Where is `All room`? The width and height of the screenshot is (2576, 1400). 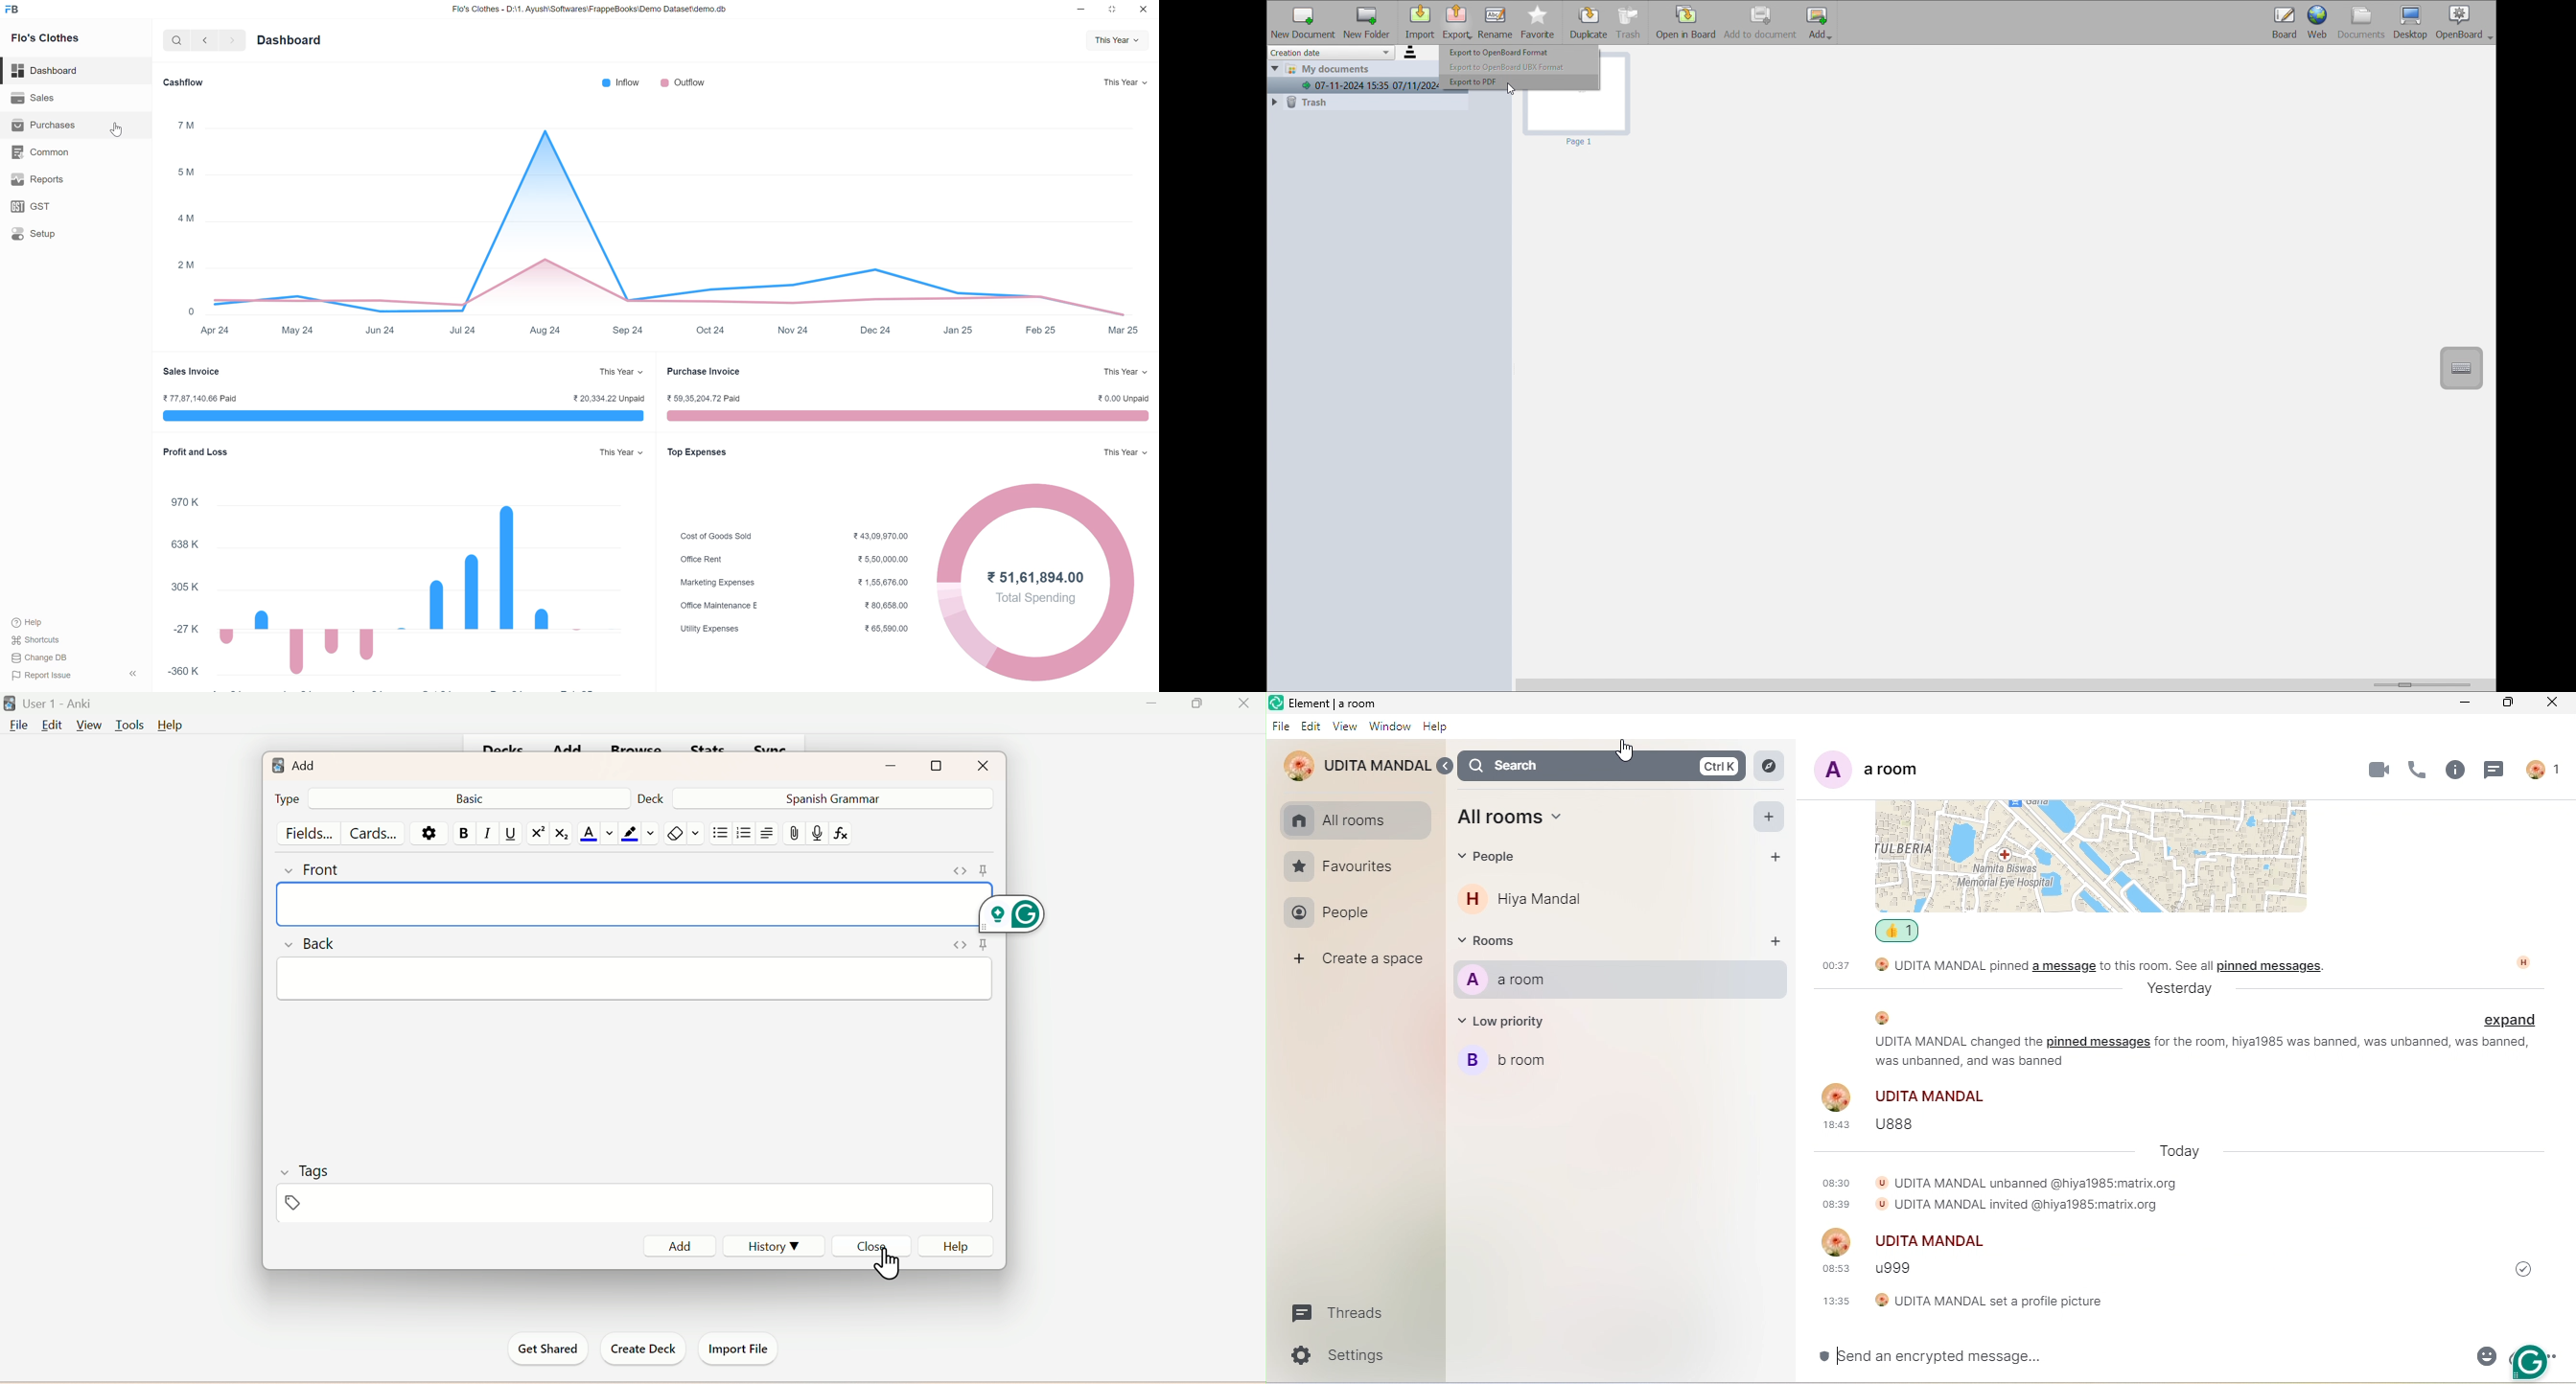 All room is located at coordinates (1358, 819).